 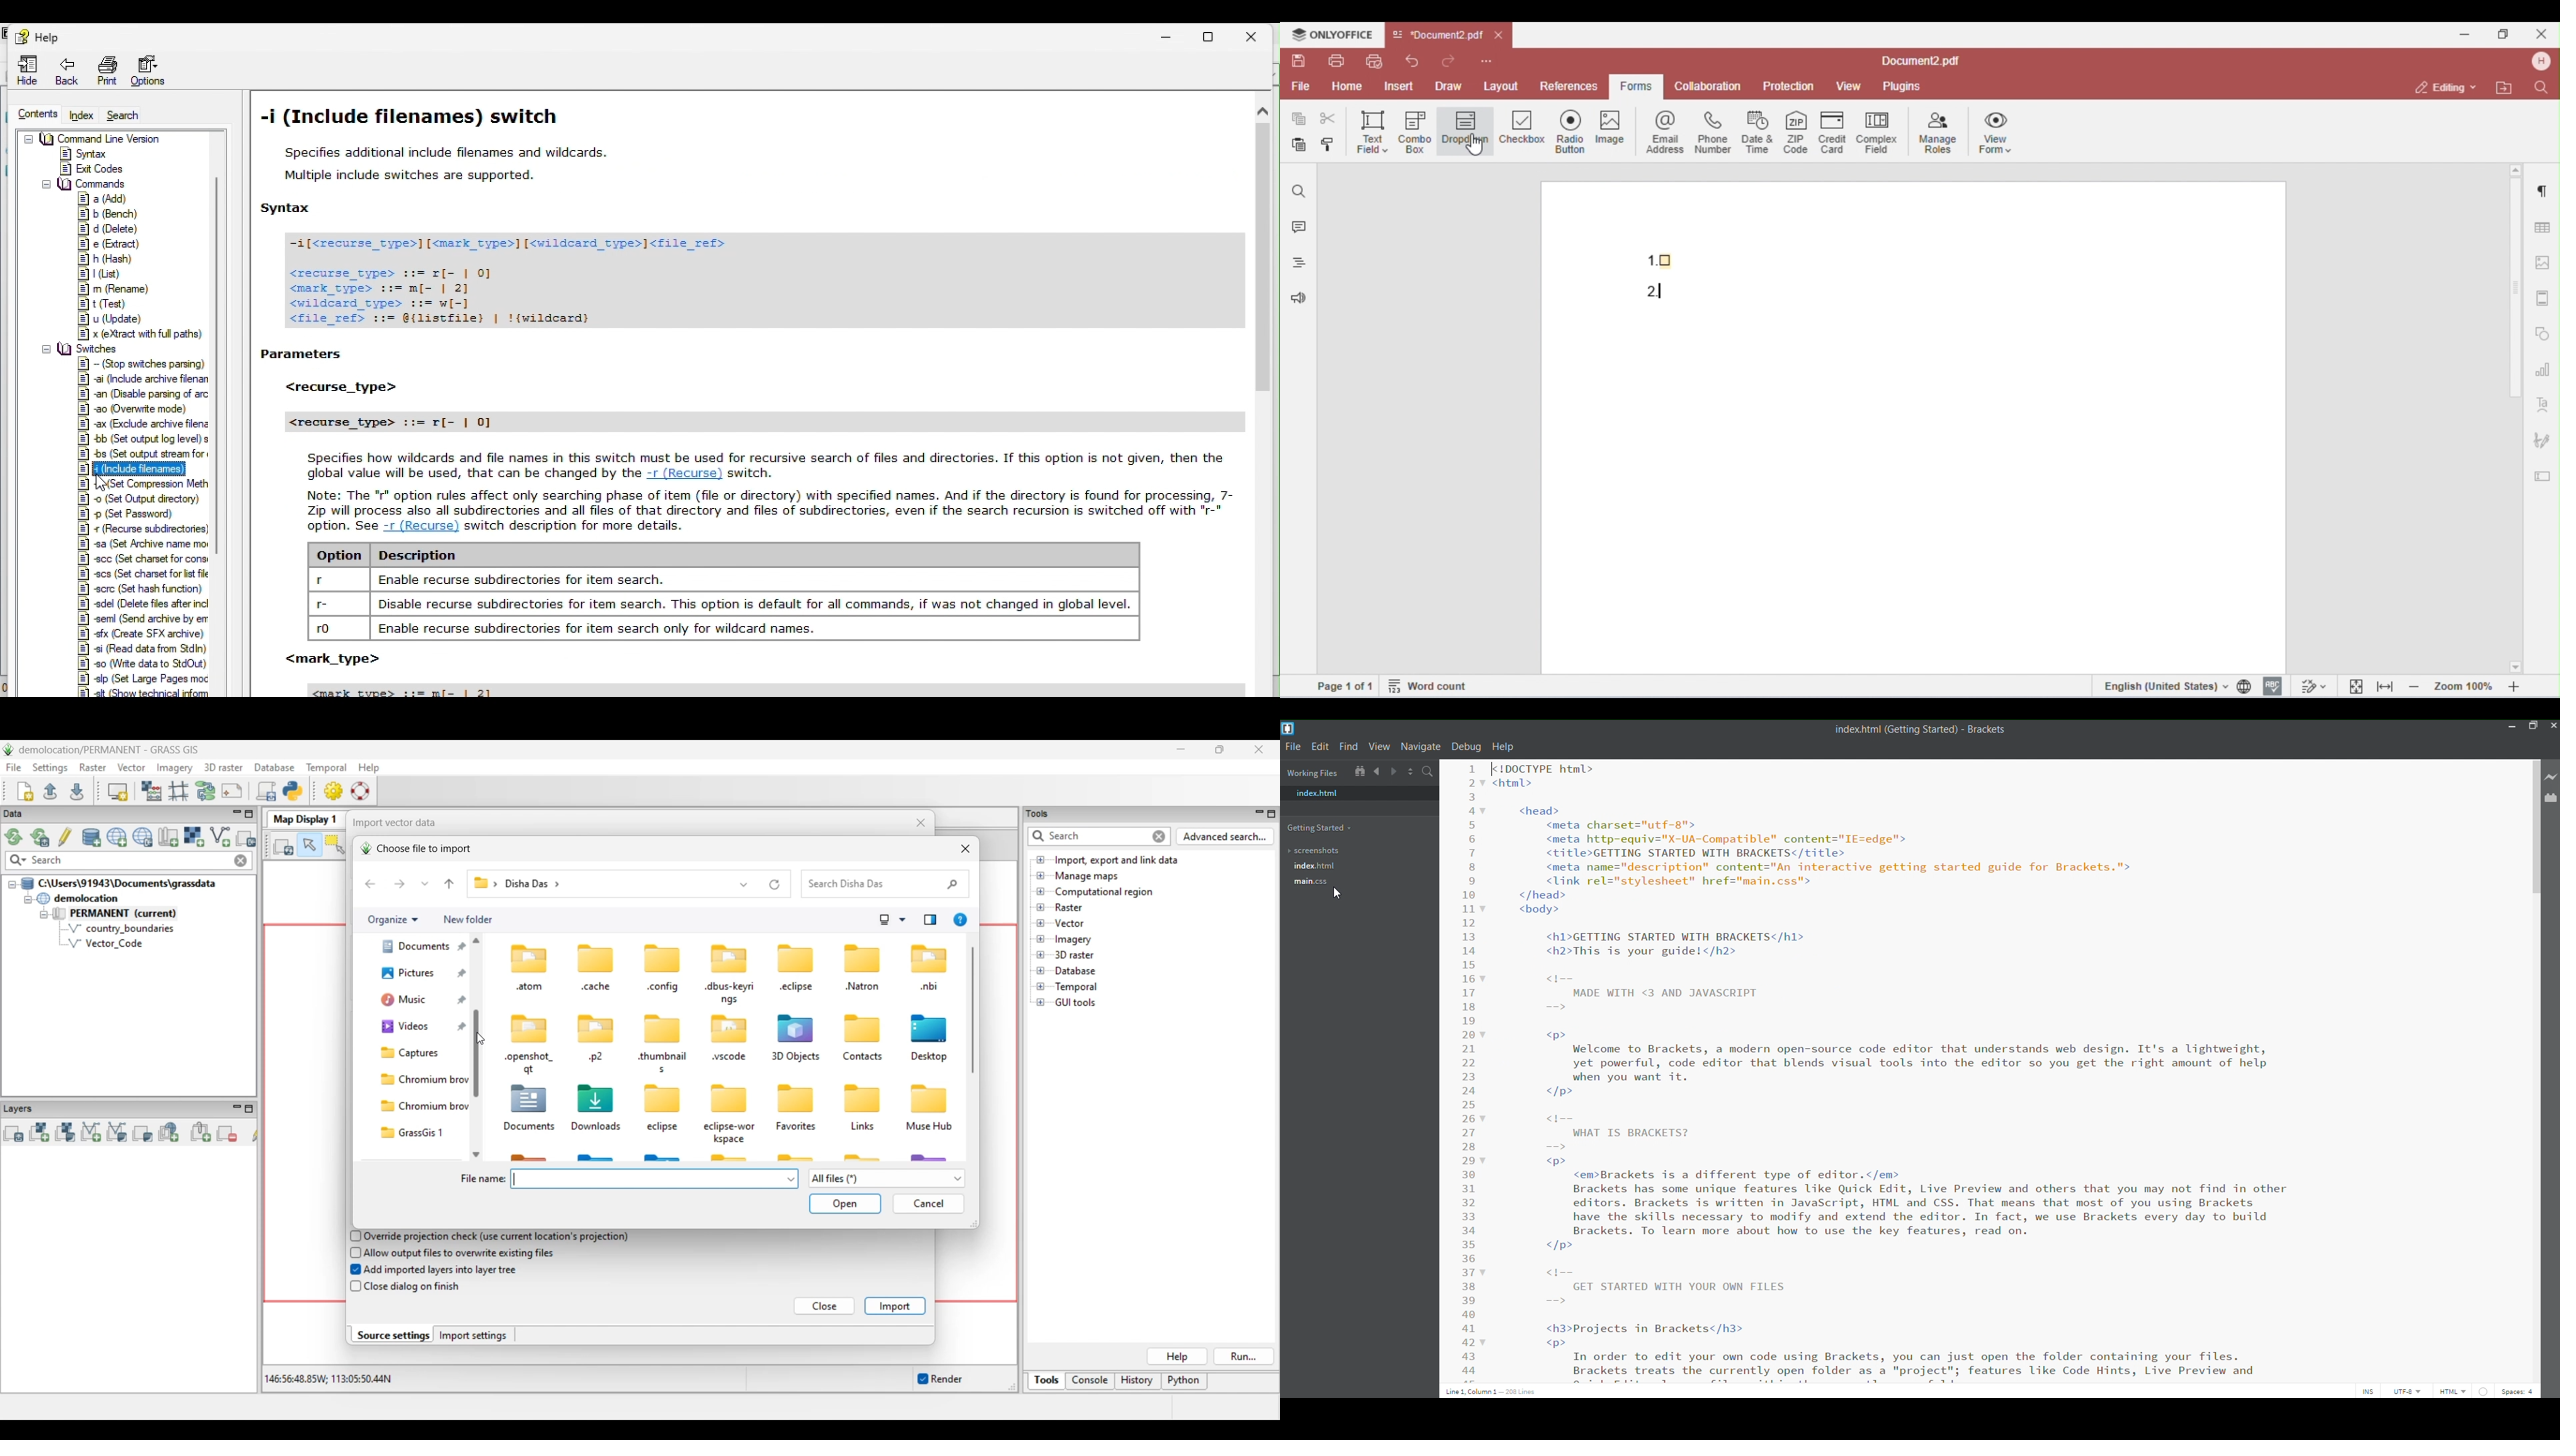 What do you see at coordinates (143, 396) in the screenshot?
I see `Disable parsing` at bounding box center [143, 396].